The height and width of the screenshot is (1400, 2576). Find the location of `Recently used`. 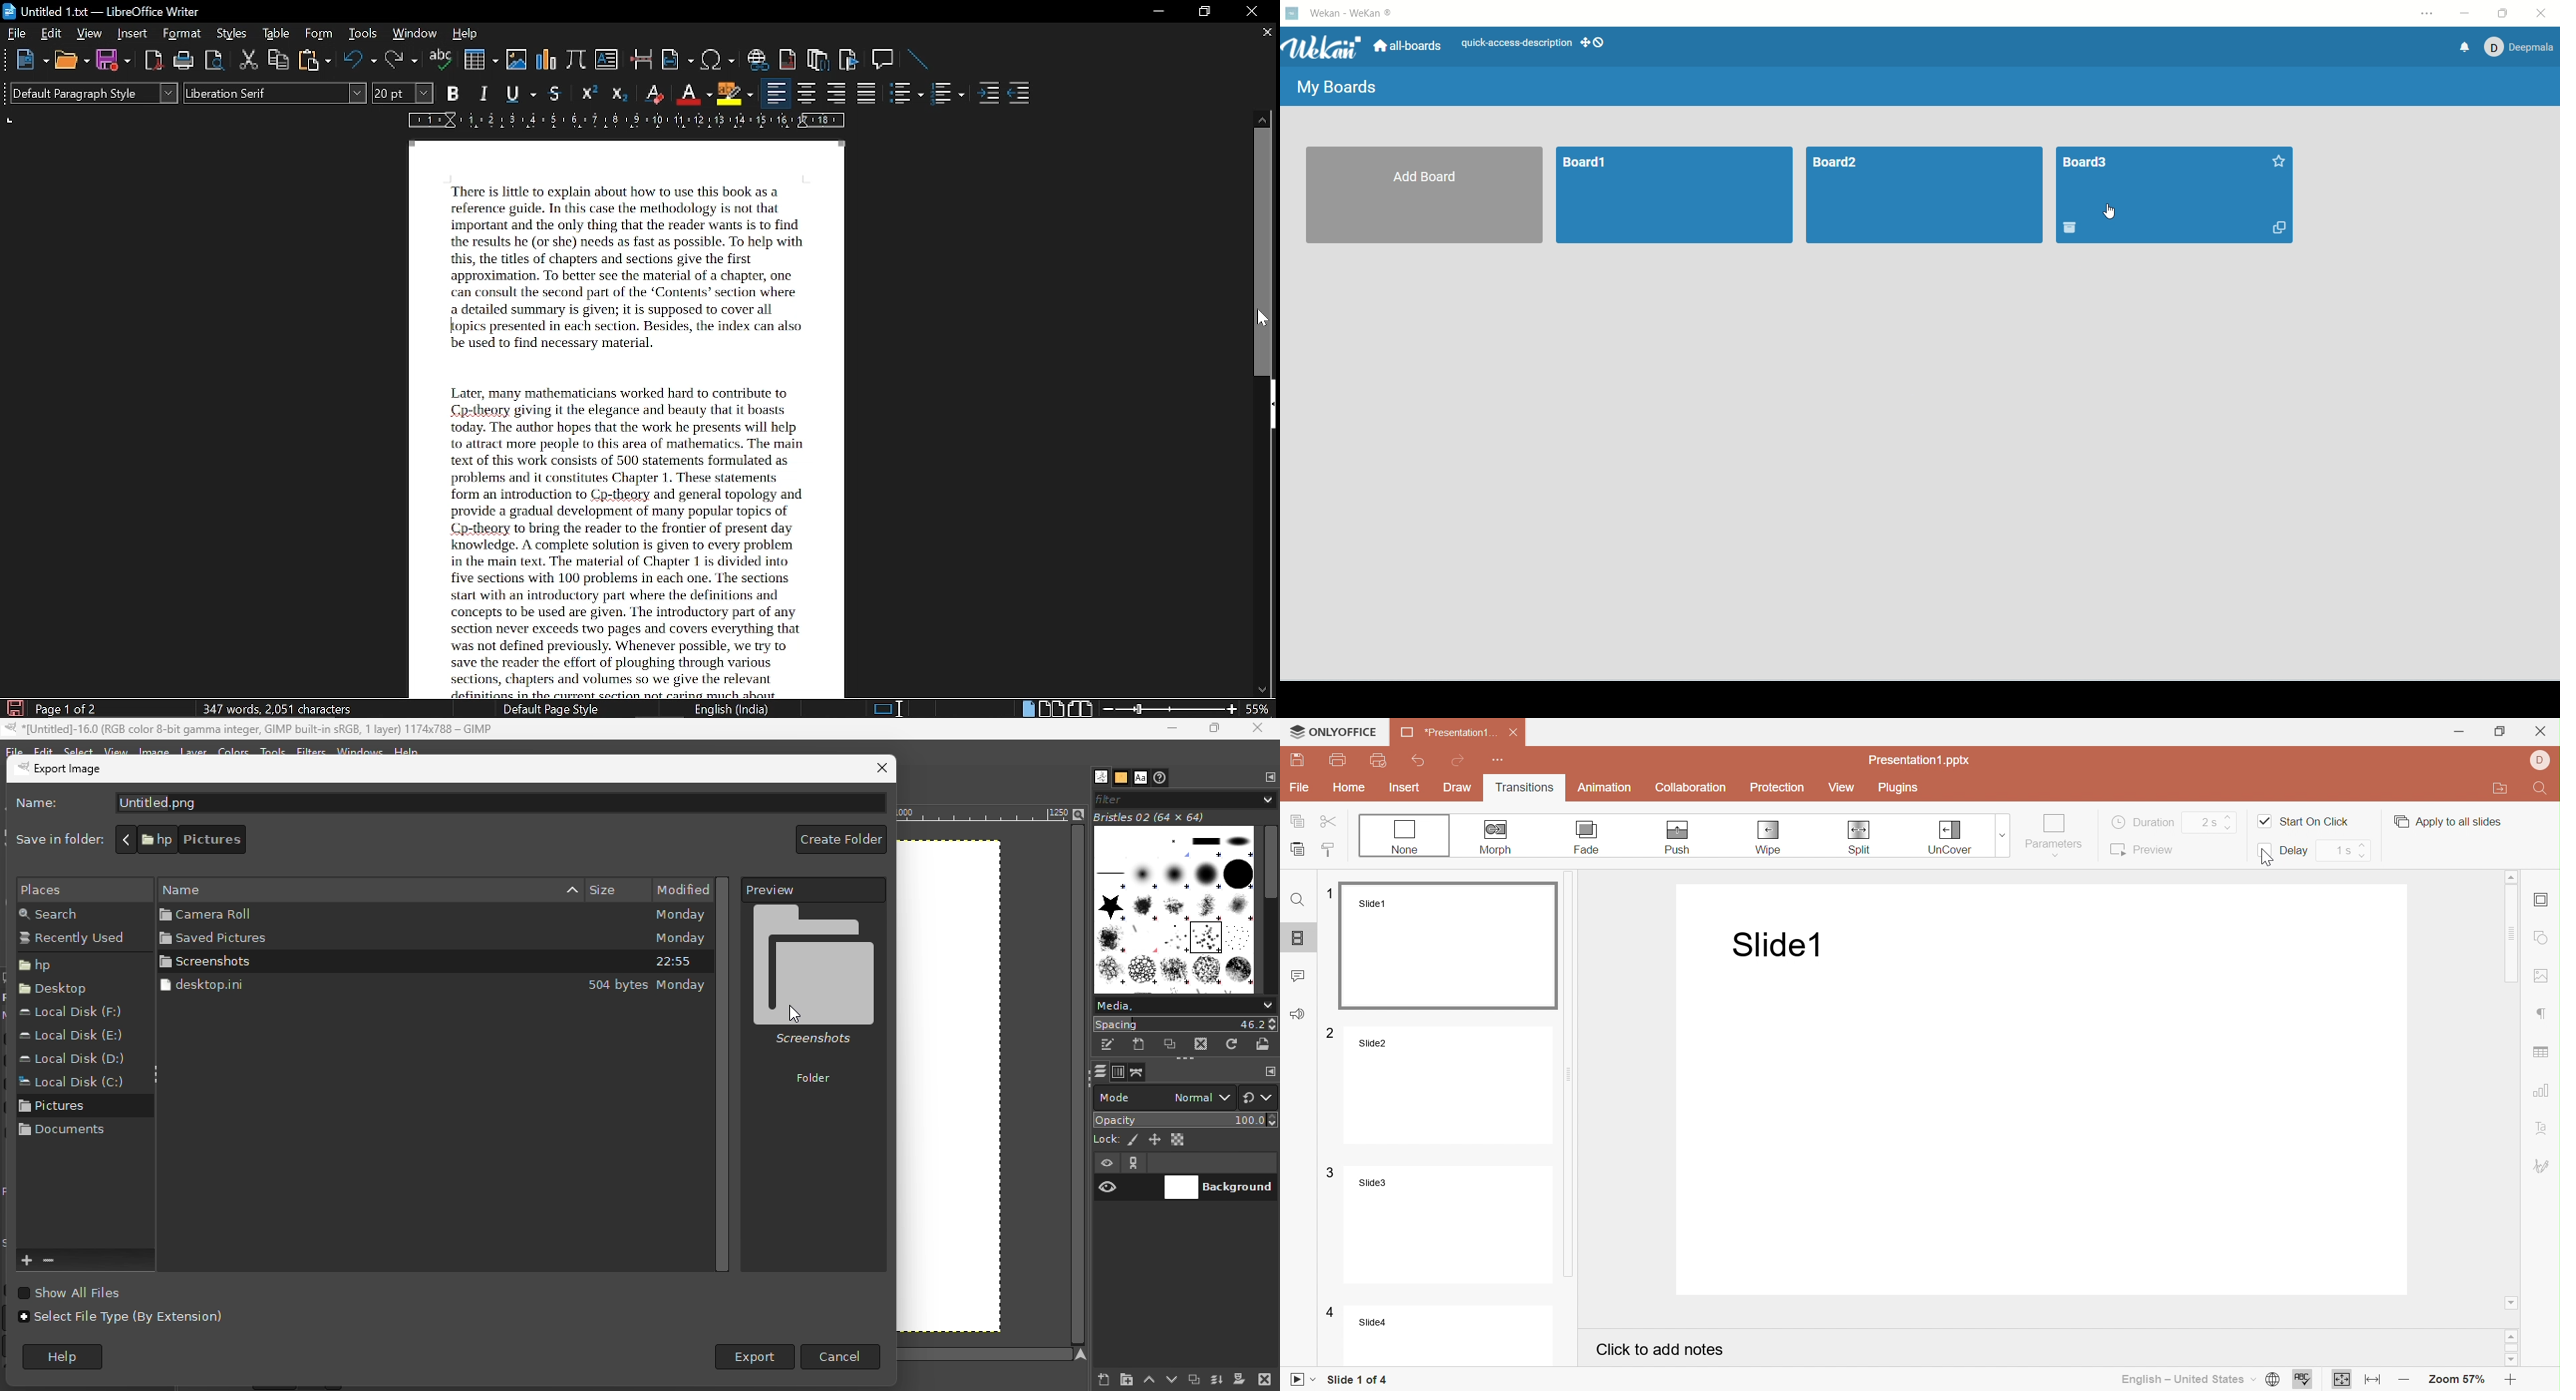

Recently used is located at coordinates (76, 940).